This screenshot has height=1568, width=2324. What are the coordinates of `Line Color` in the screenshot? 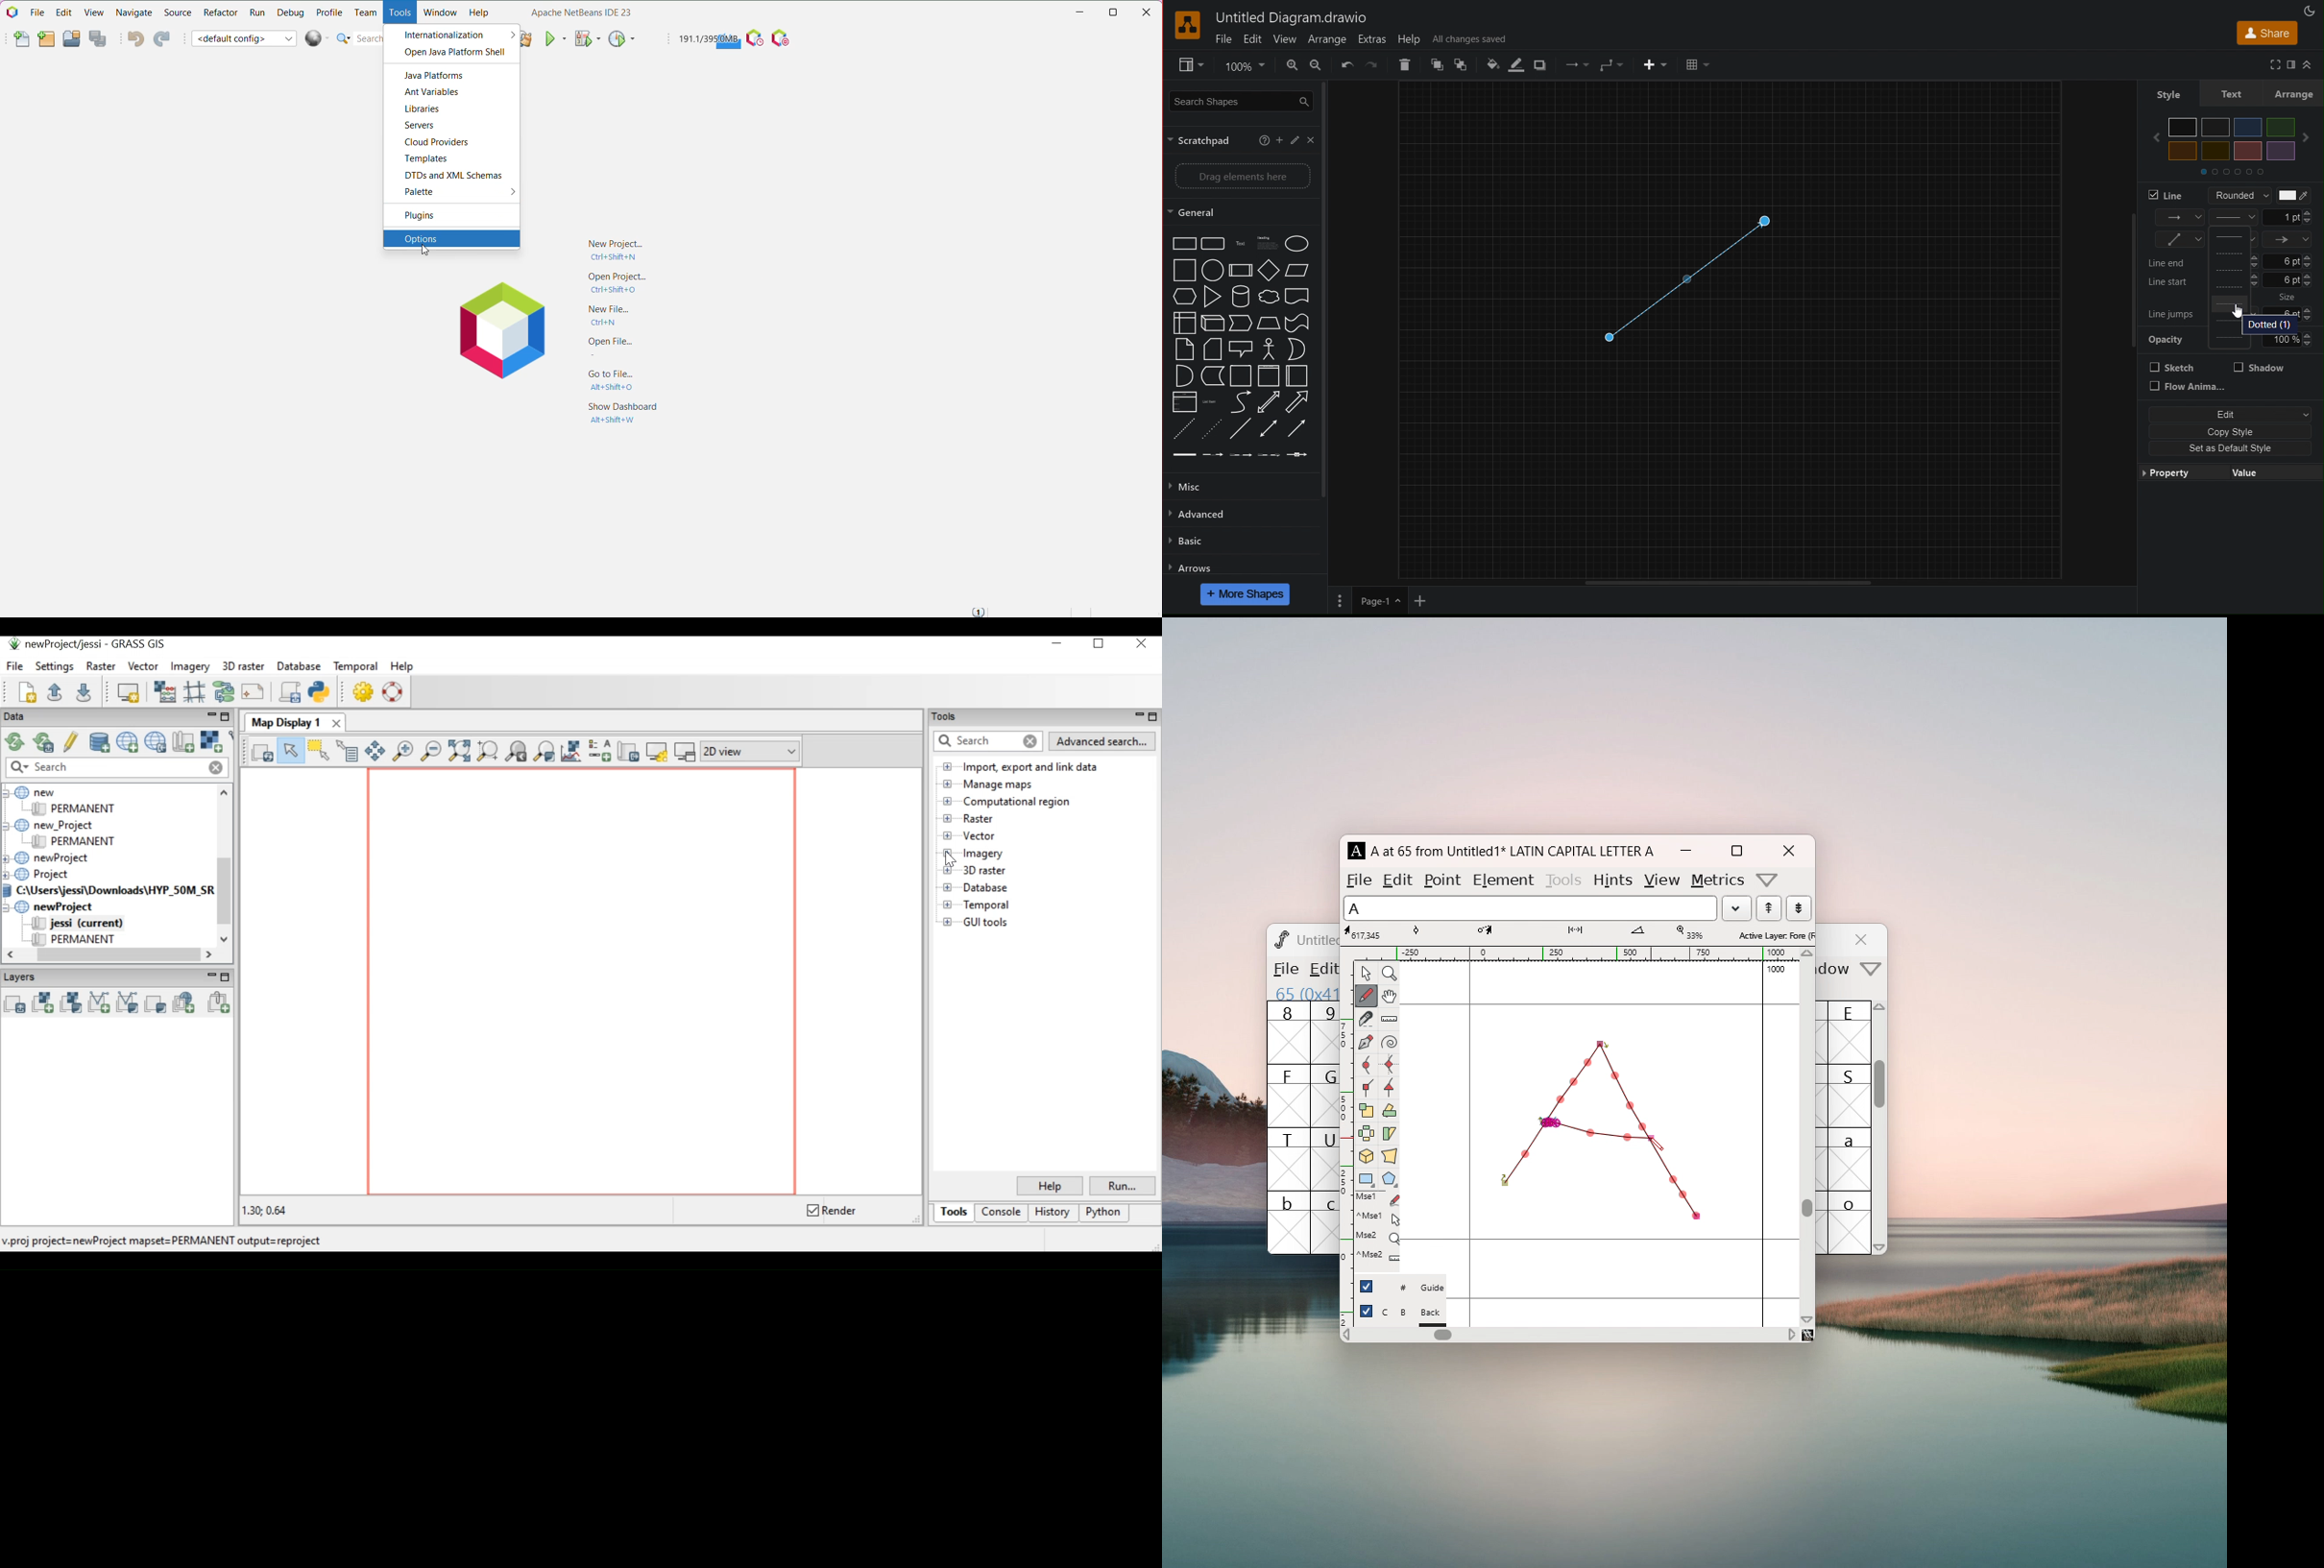 It's located at (1514, 66).